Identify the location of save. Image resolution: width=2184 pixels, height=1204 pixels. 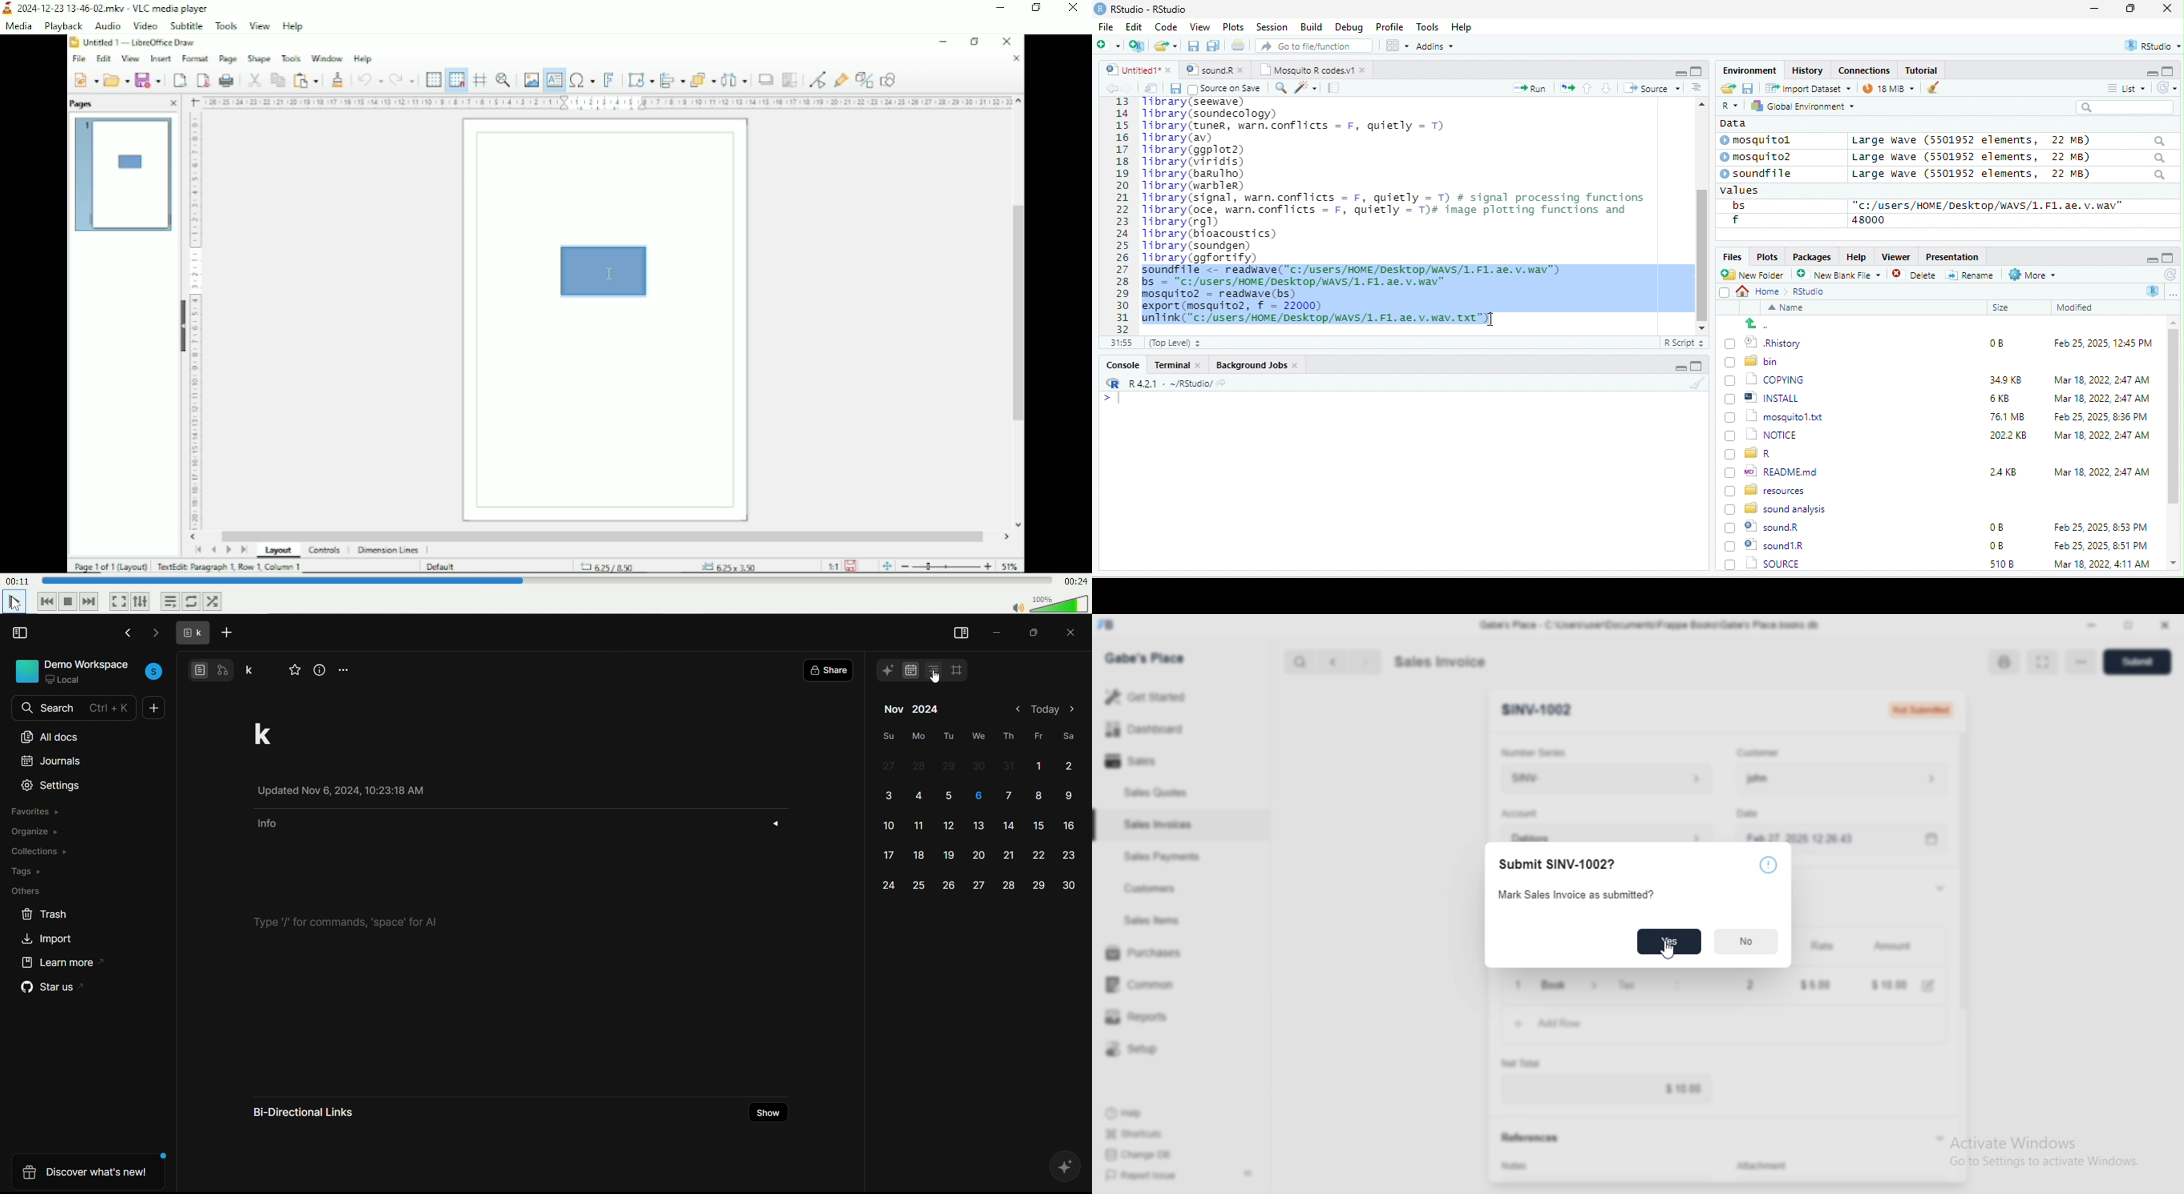
(1195, 47).